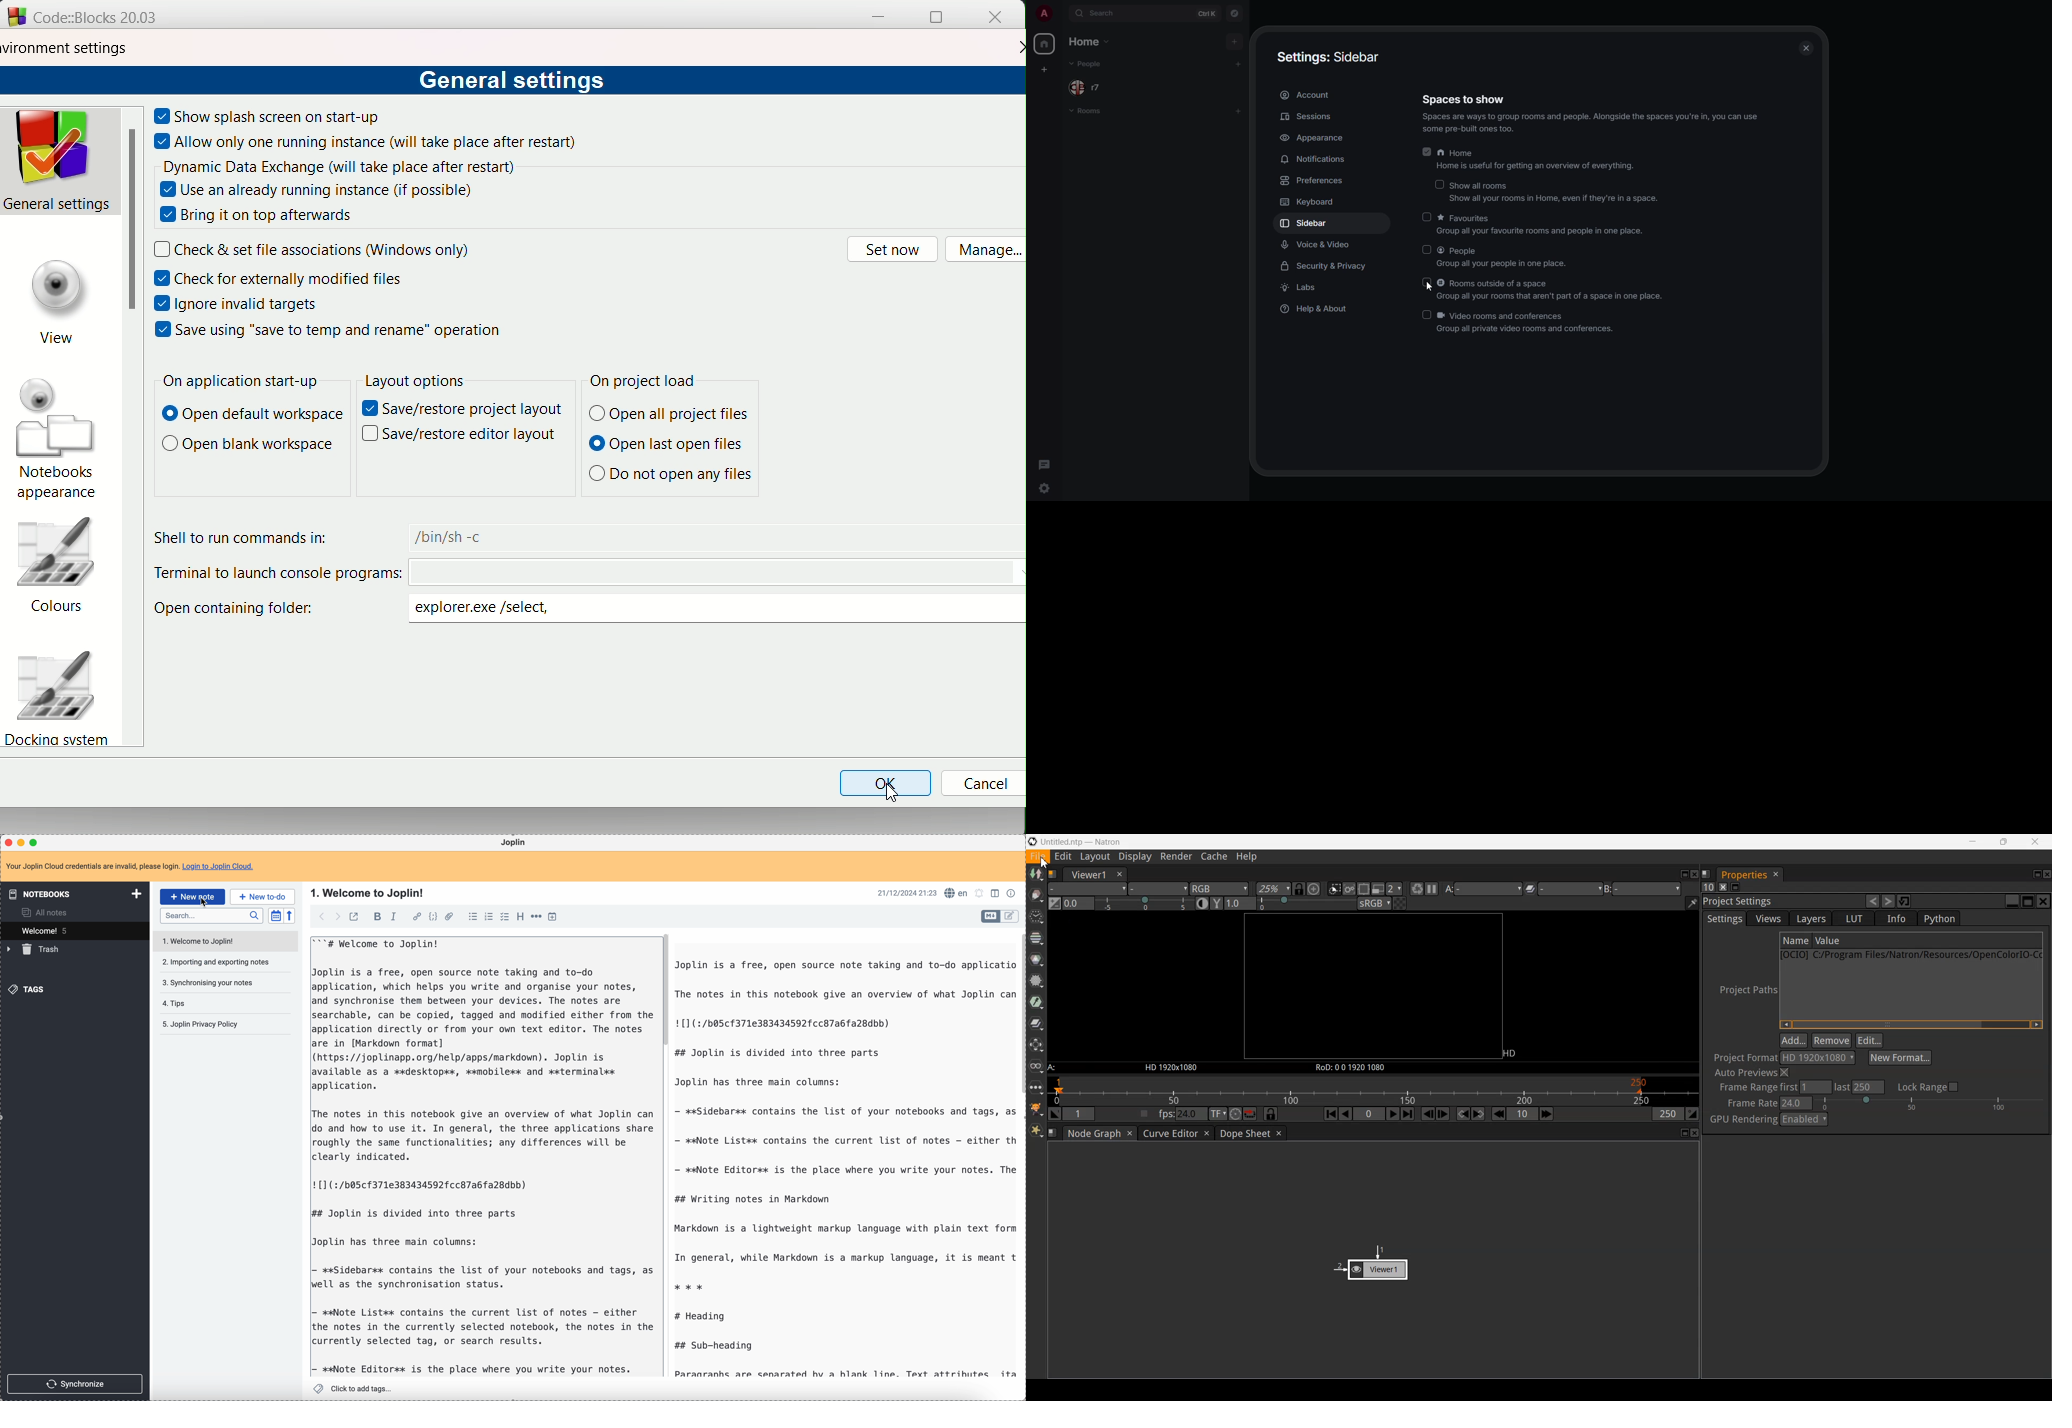  Describe the element at coordinates (254, 304) in the screenshot. I see `text` at that location.